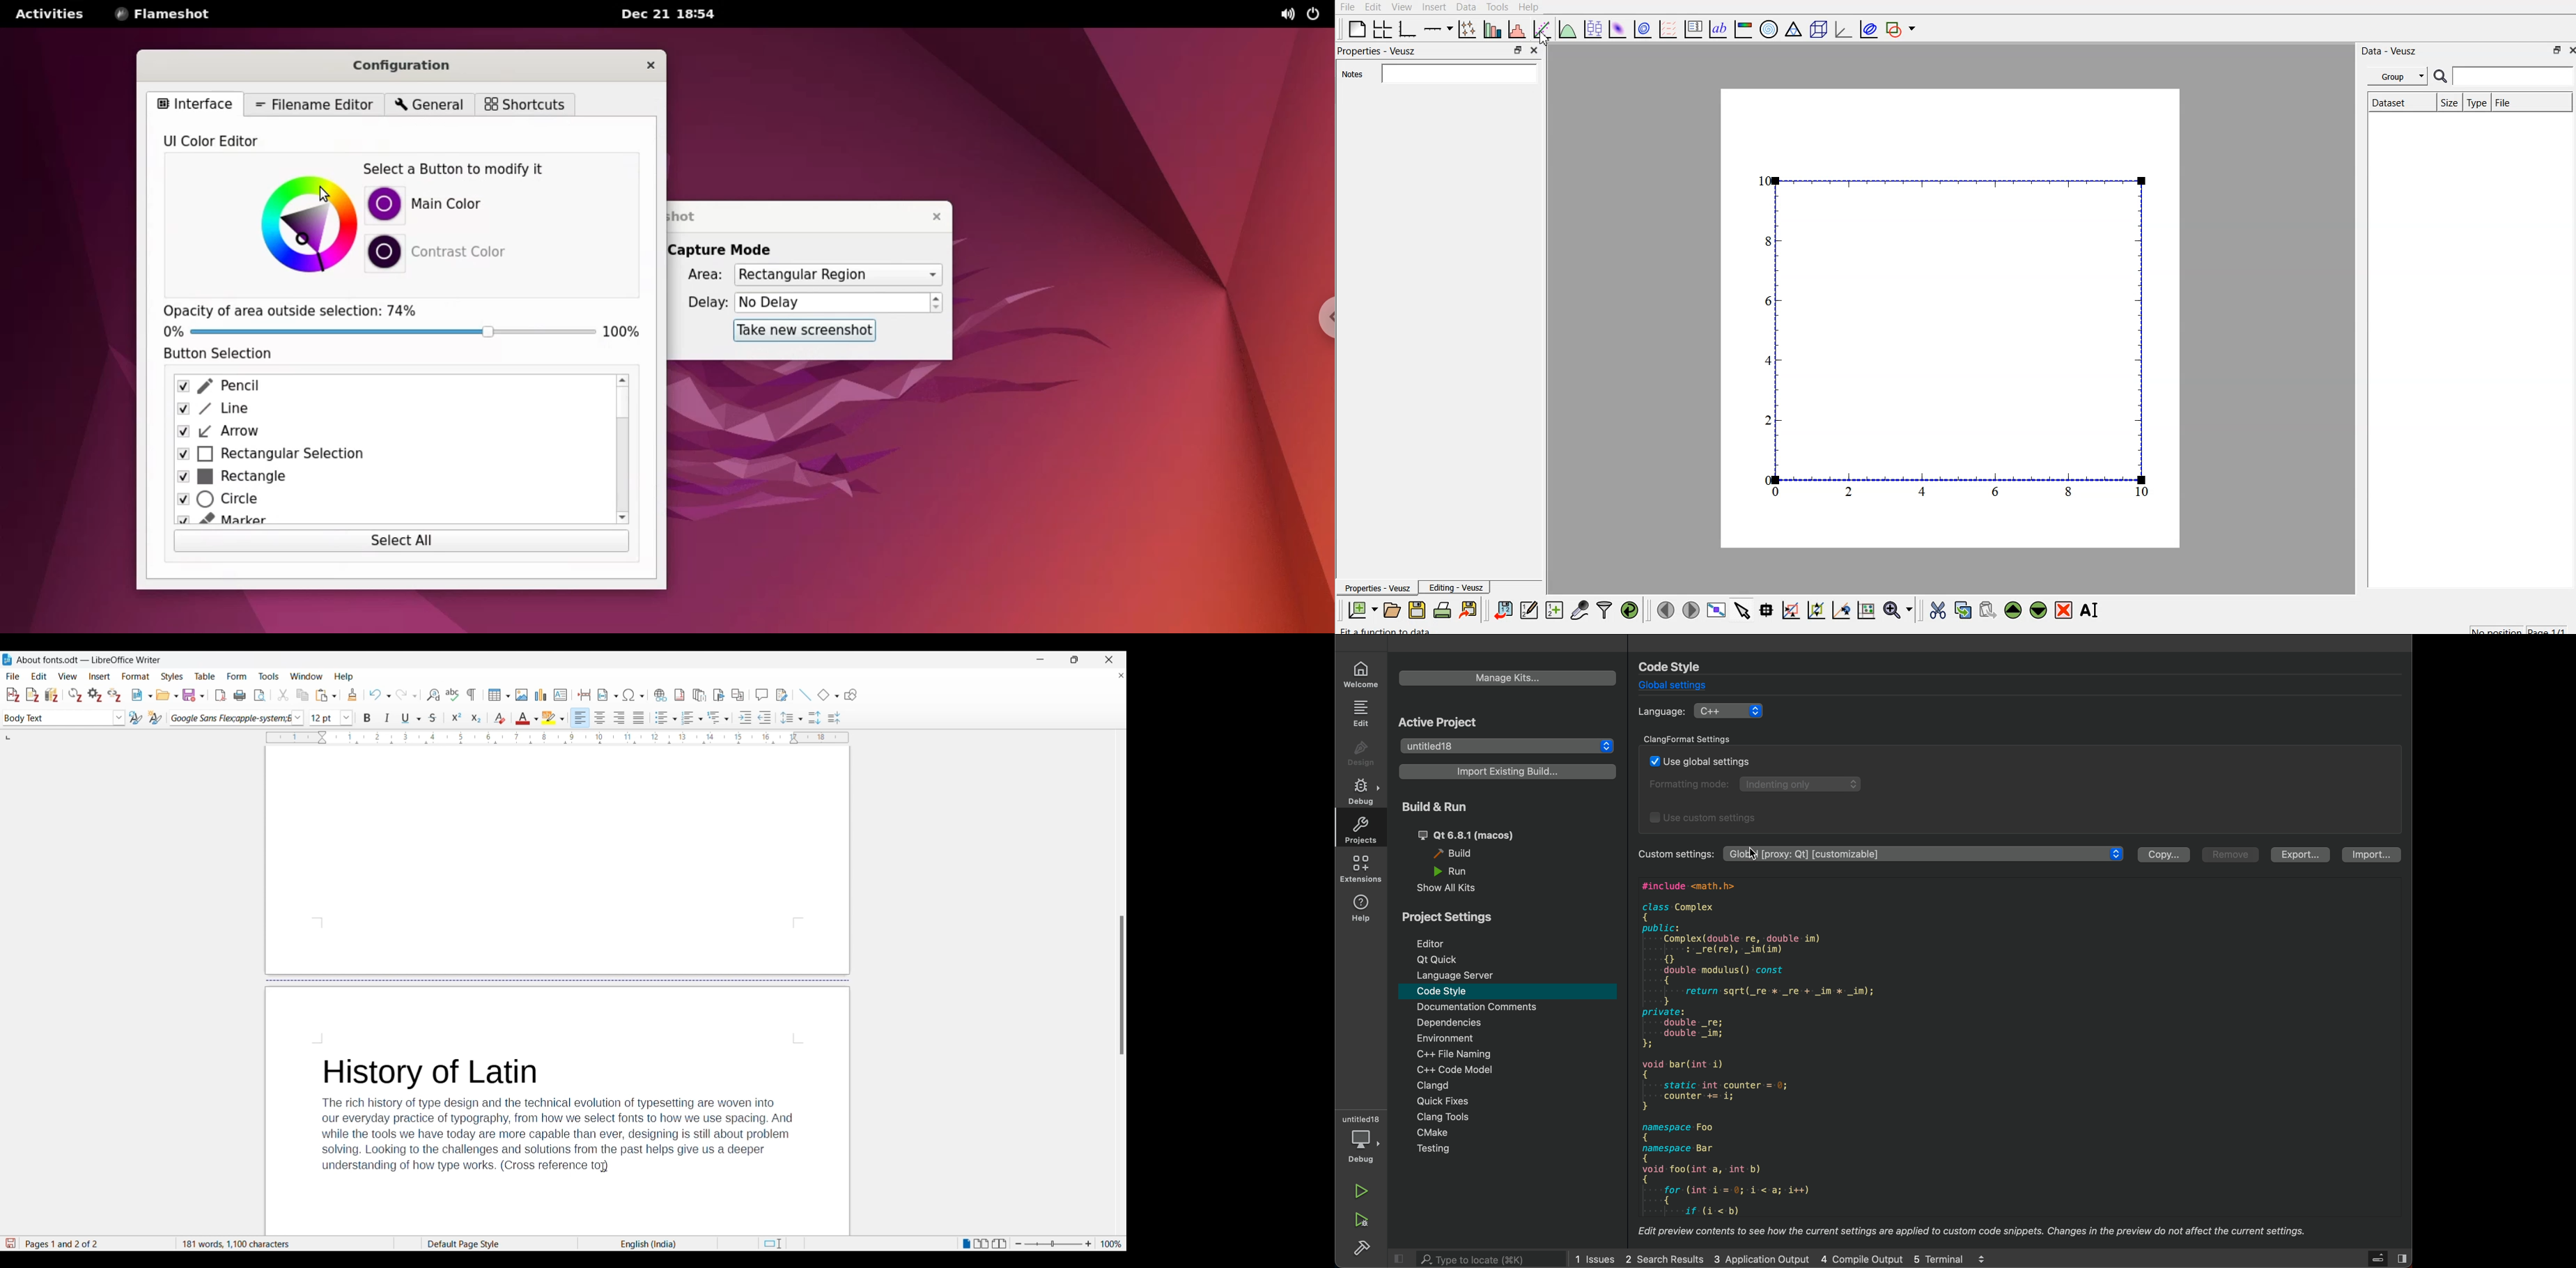 The image size is (2576, 1288). Describe the element at coordinates (13, 676) in the screenshot. I see `File menu` at that location.